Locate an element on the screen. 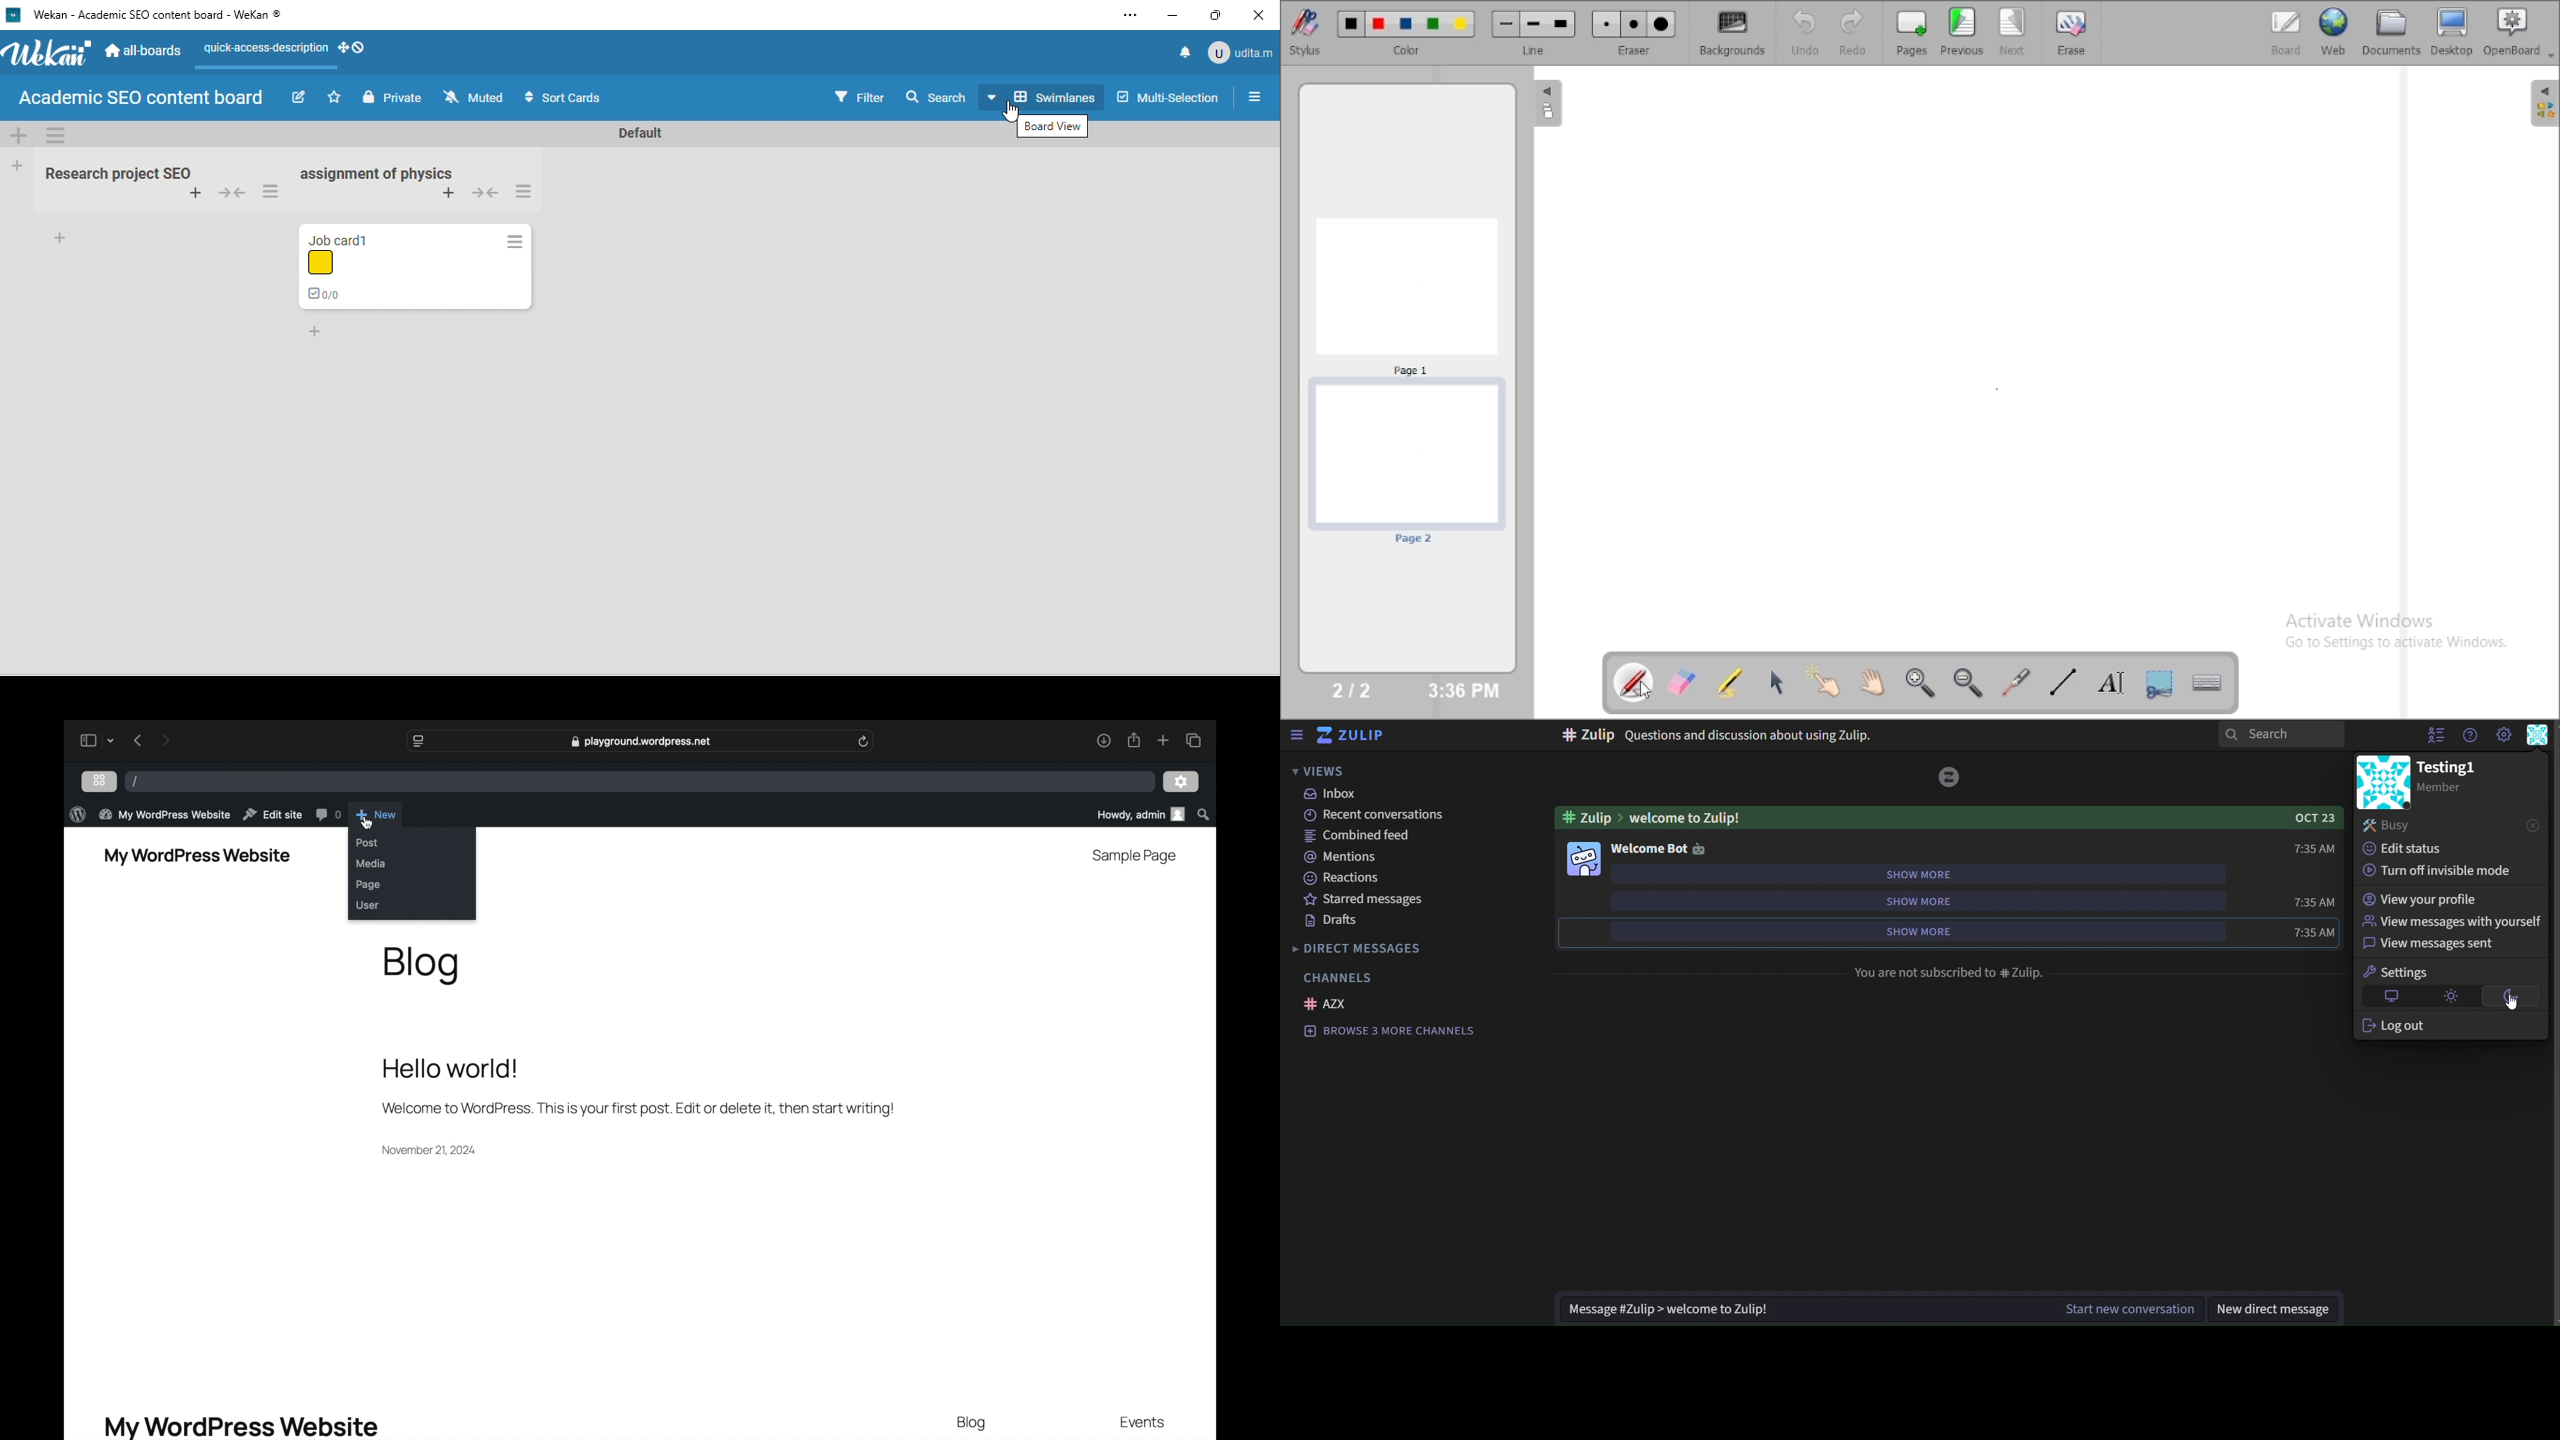  blog is located at coordinates (971, 1423).